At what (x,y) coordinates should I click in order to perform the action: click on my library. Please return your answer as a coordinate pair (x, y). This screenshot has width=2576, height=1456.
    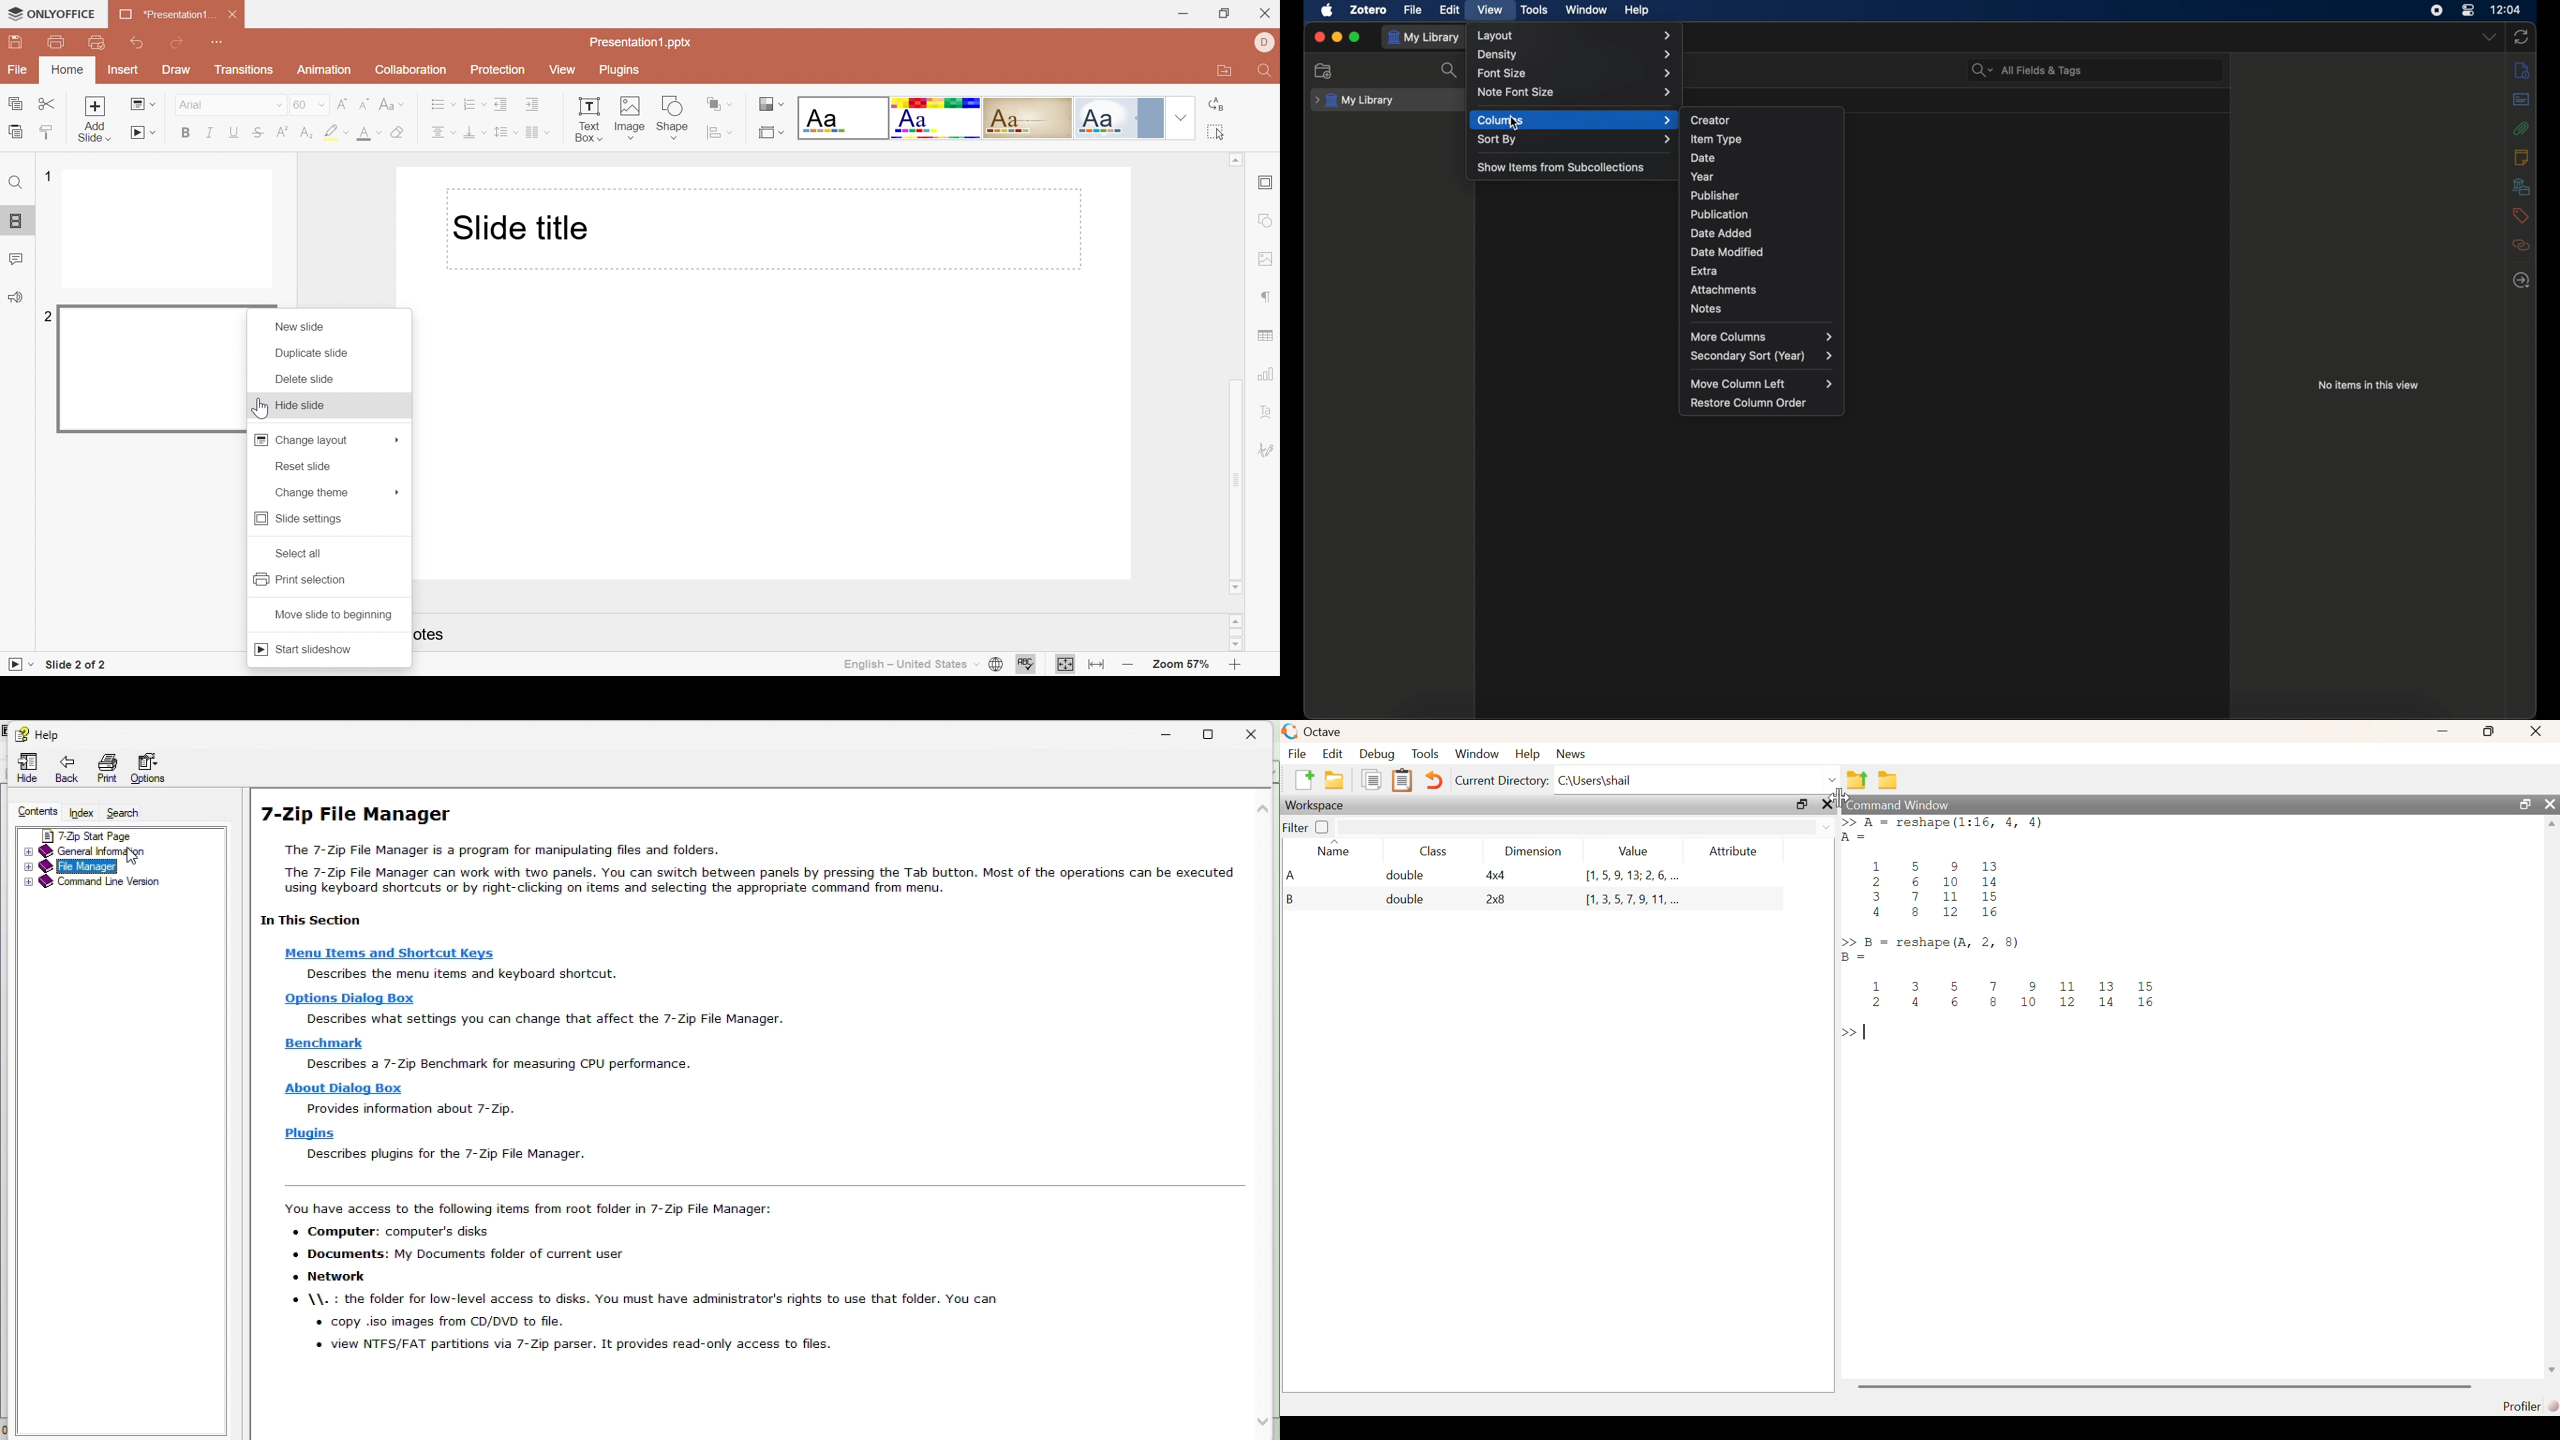
    Looking at the image, I should click on (1353, 101).